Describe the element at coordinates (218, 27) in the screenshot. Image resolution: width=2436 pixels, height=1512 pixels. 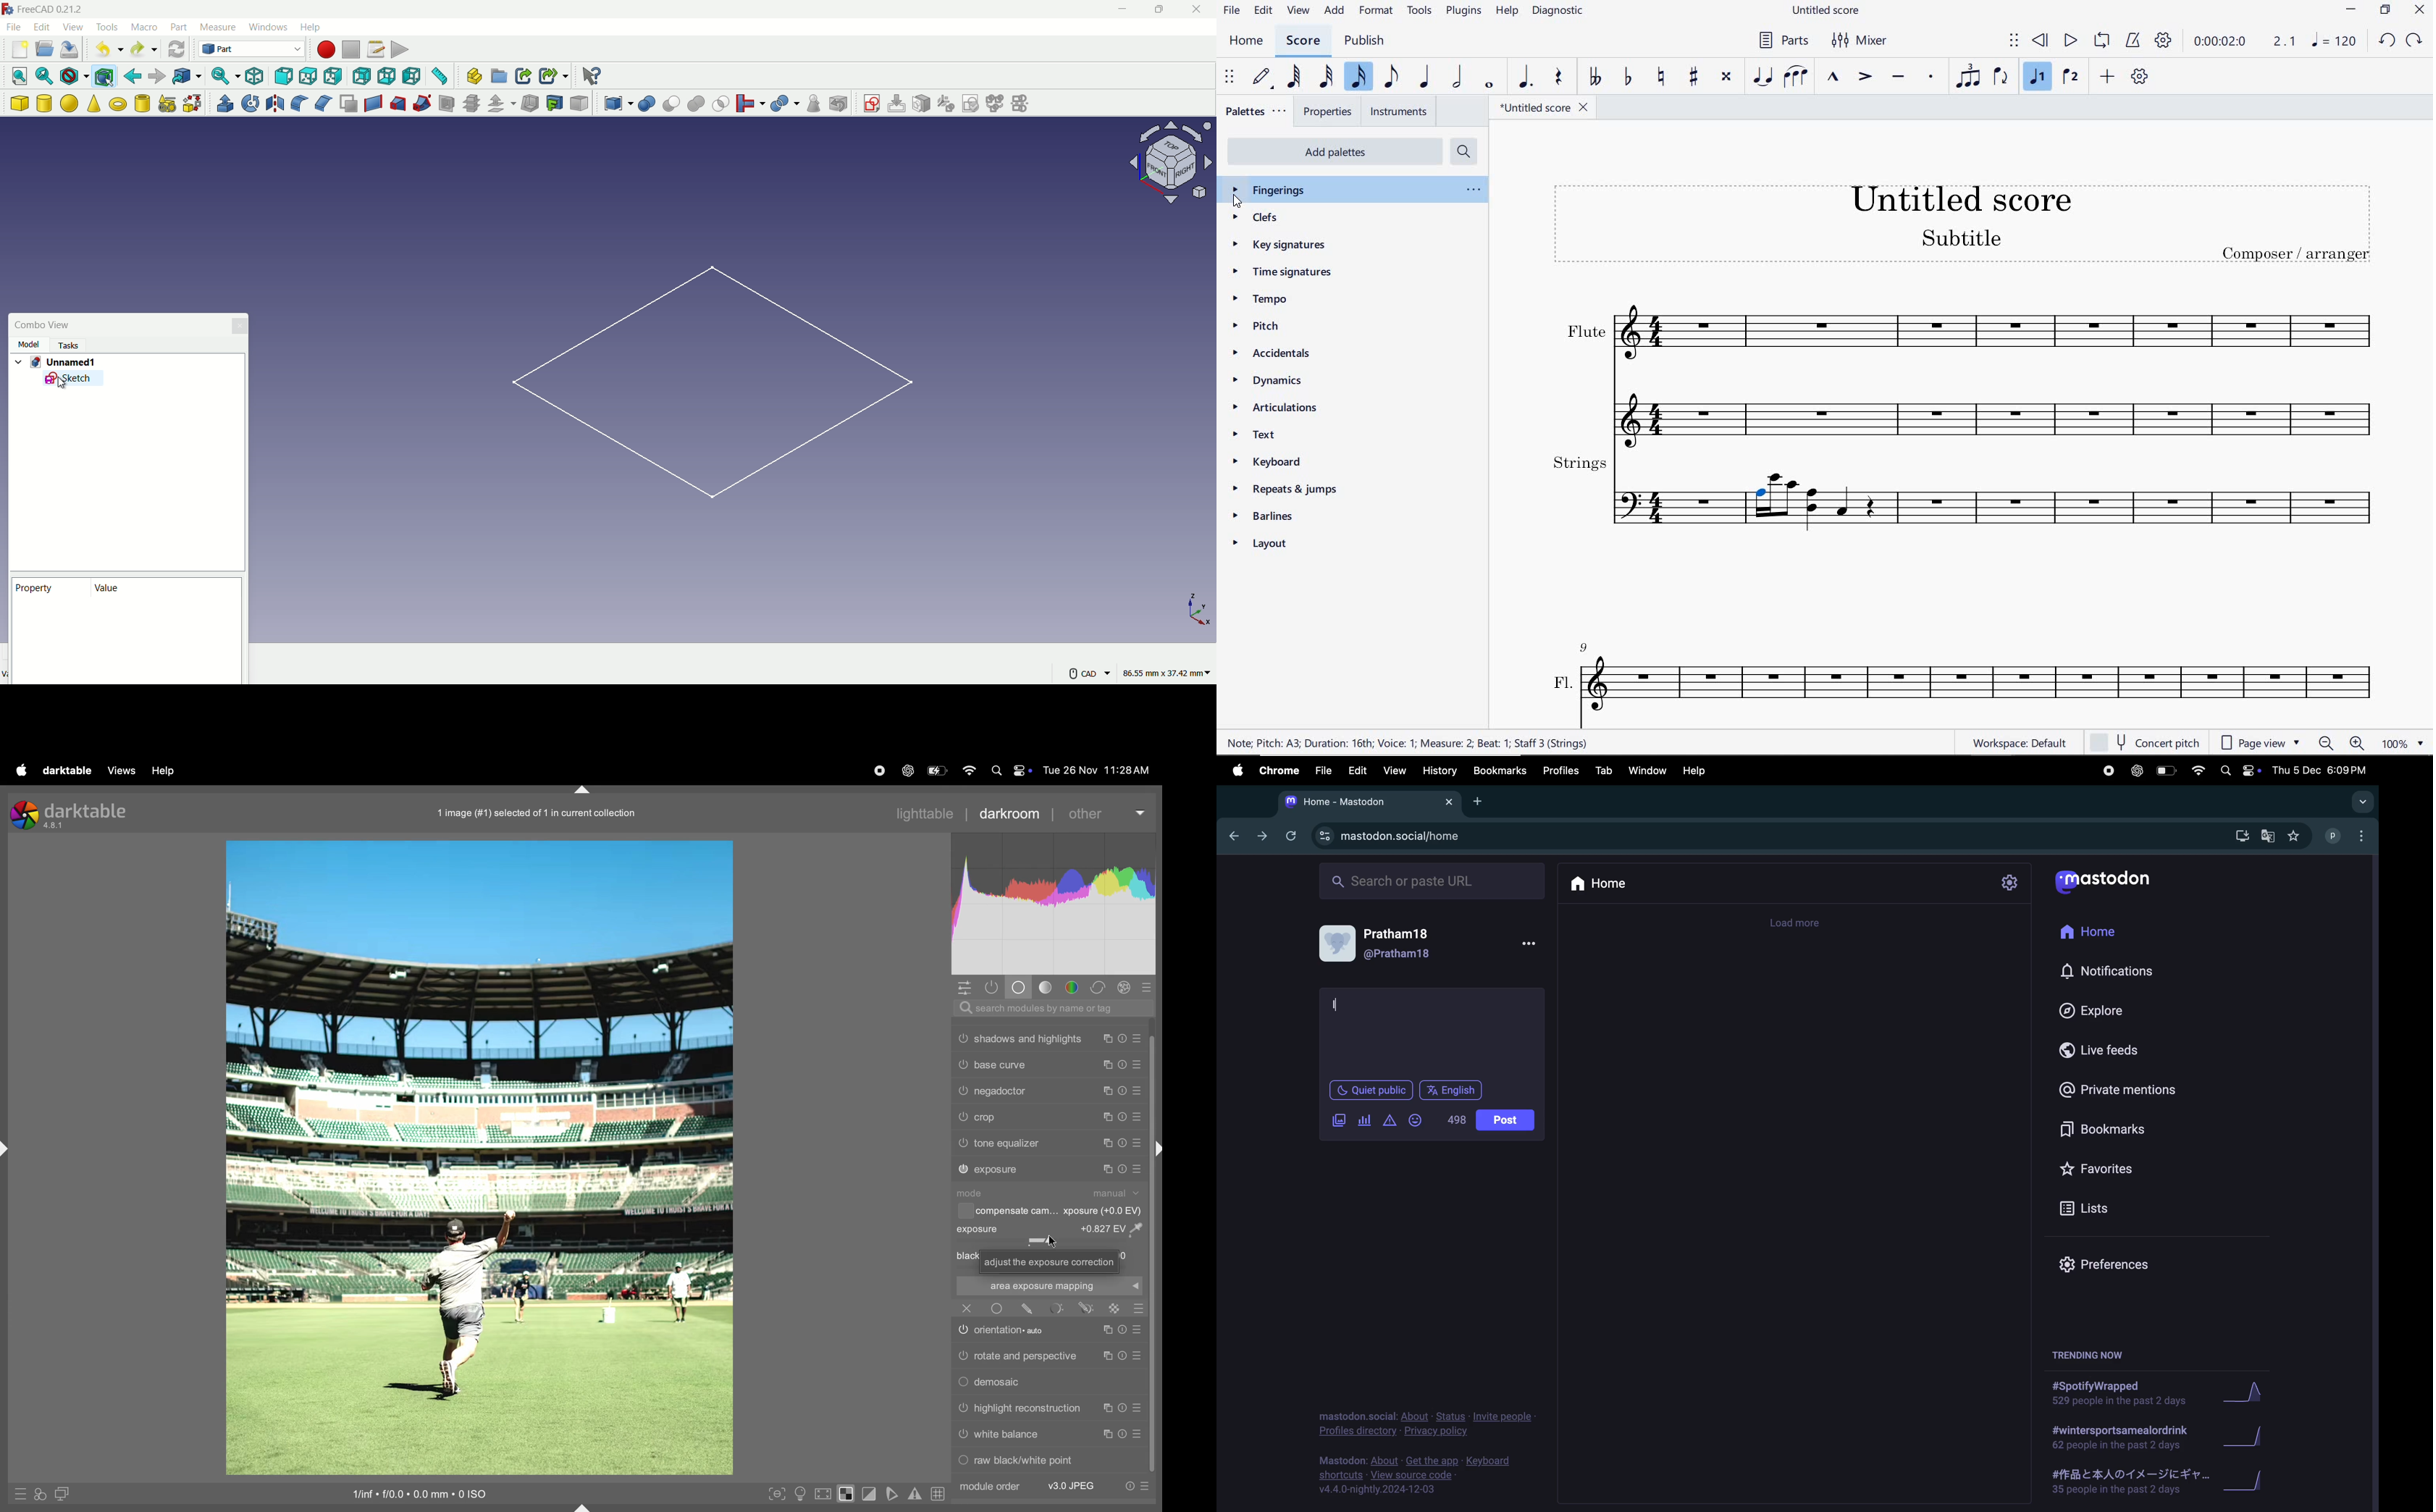
I see `measure` at that location.